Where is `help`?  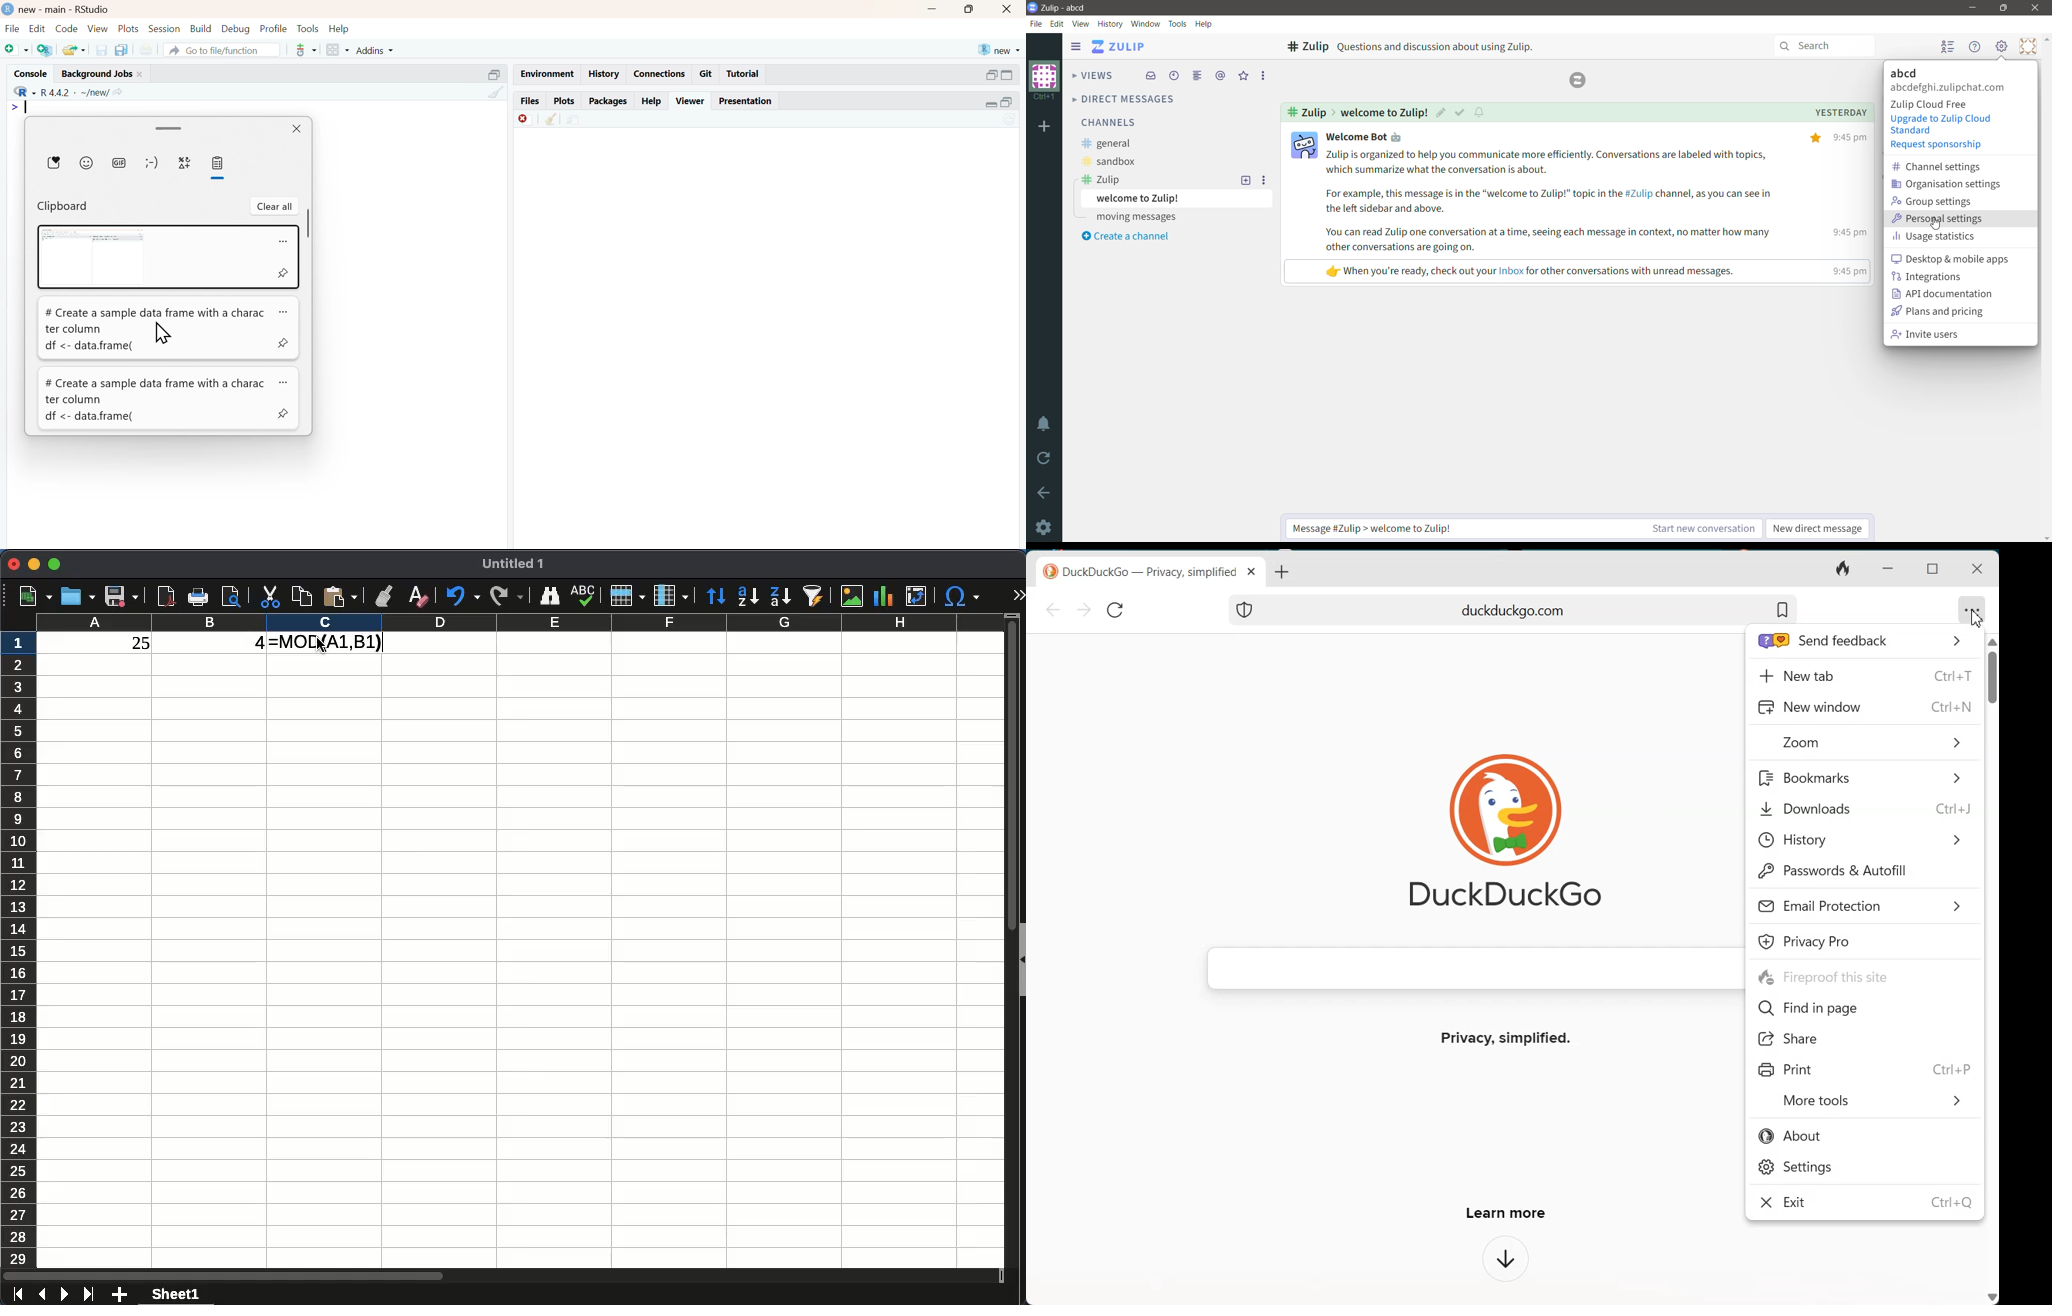 help is located at coordinates (652, 101).